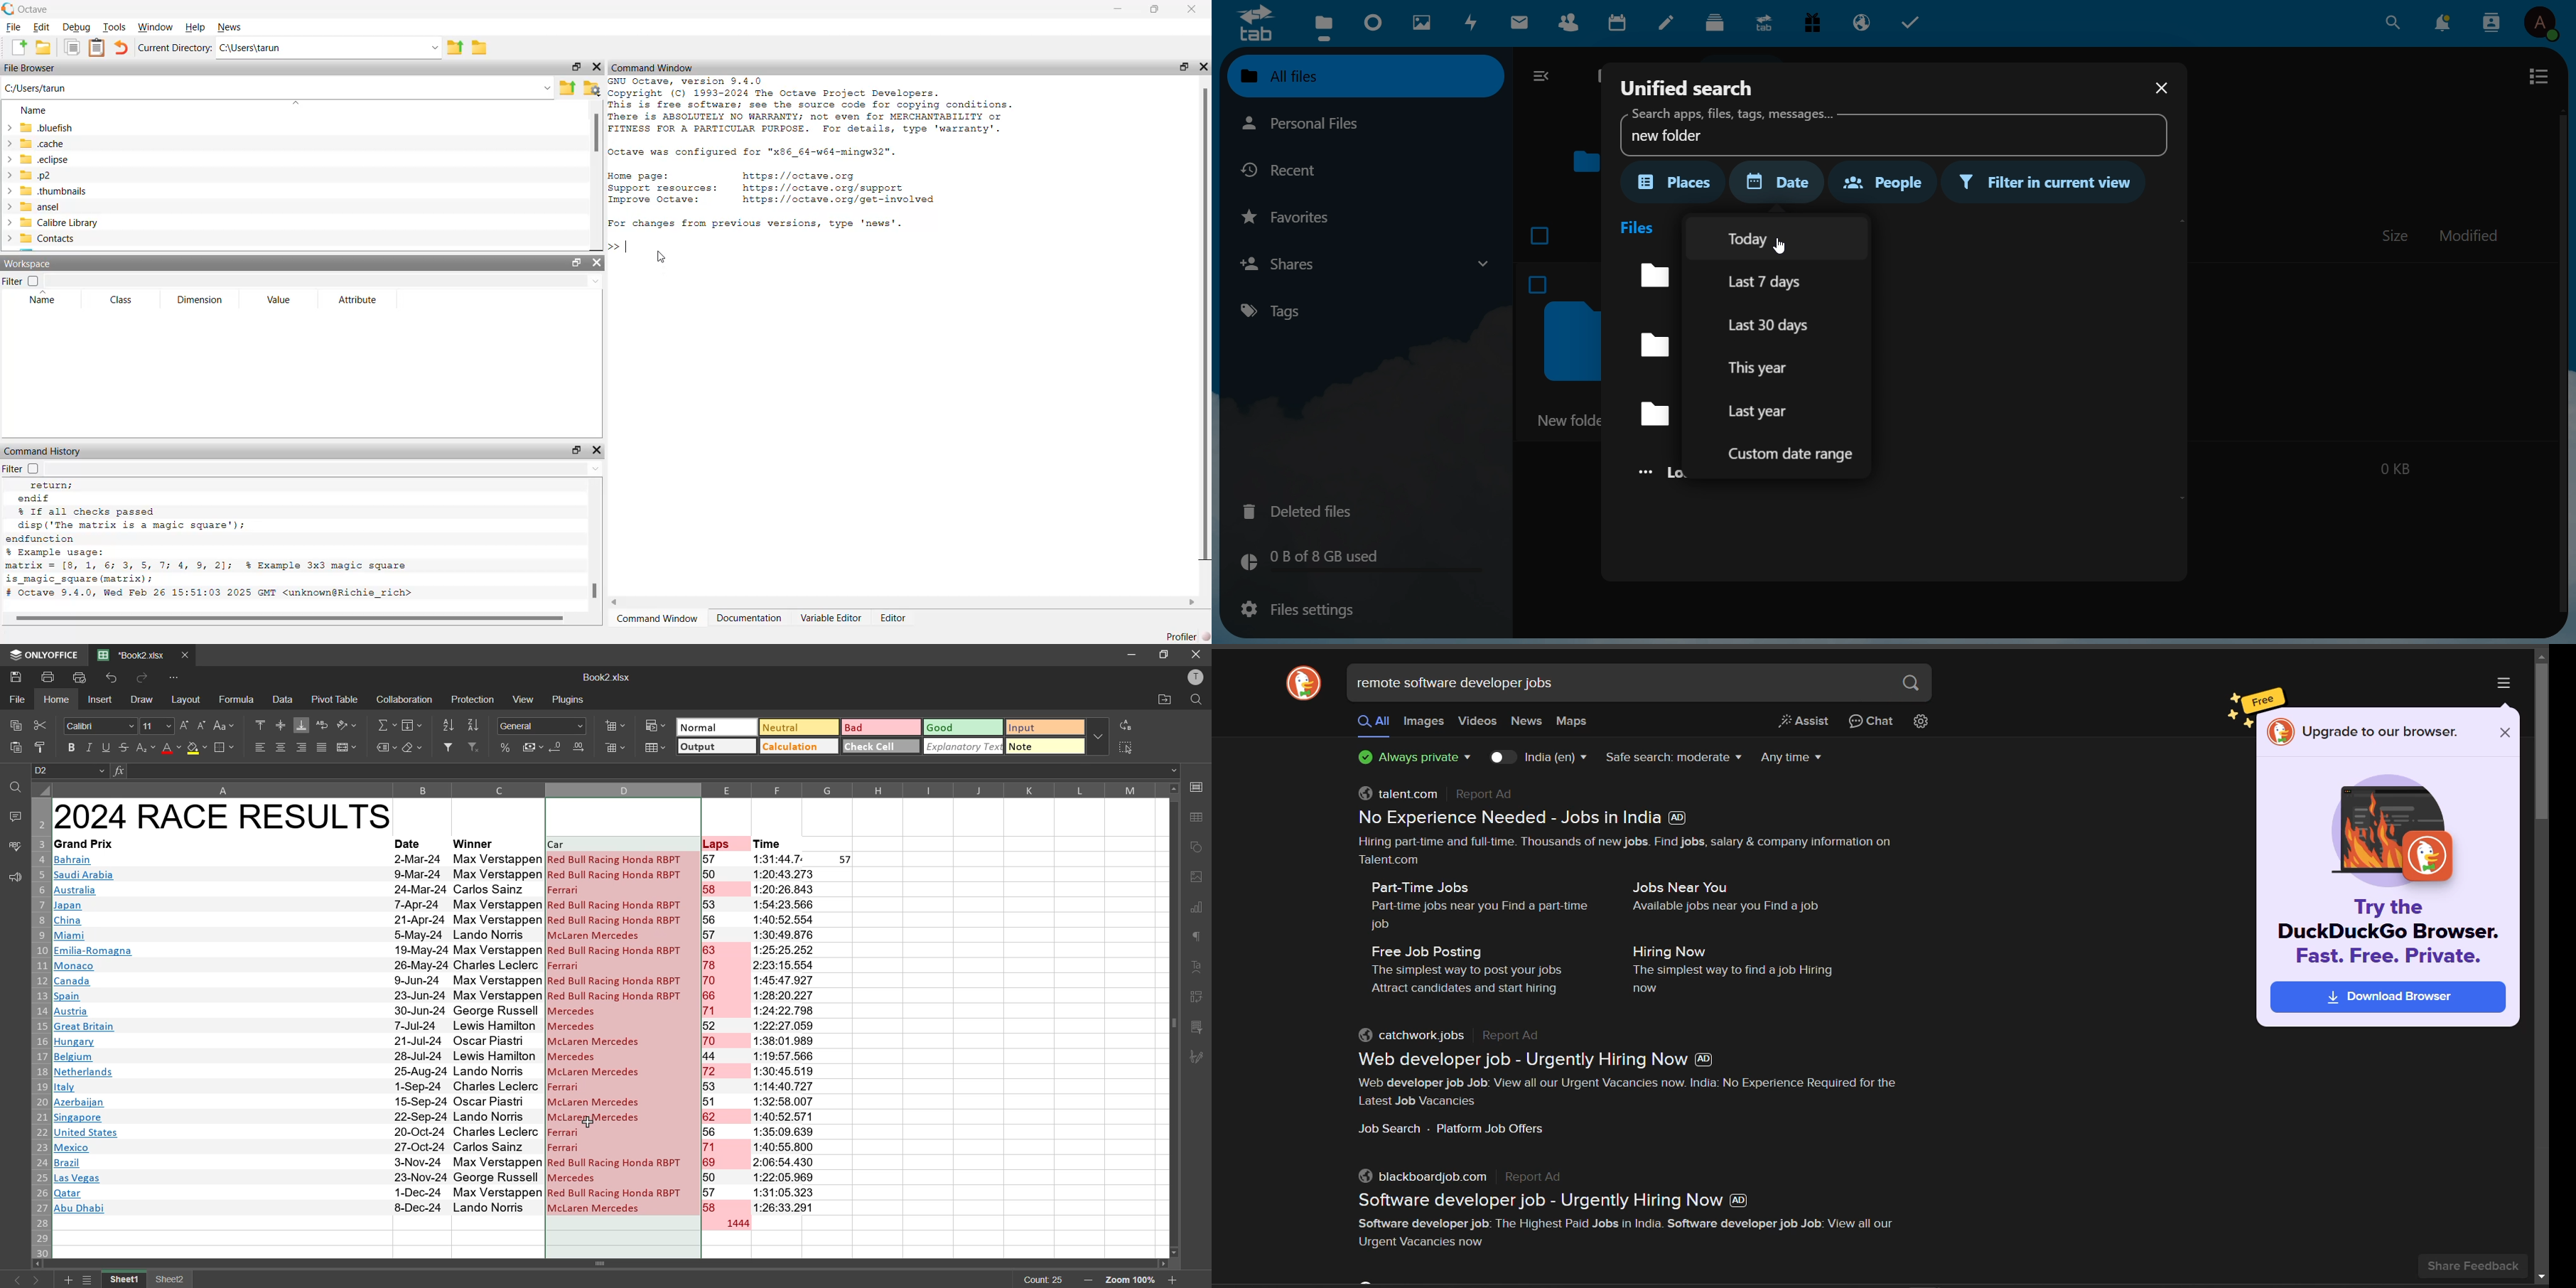  Describe the element at coordinates (2394, 466) in the screenshot. I see `0 kb` at that location.